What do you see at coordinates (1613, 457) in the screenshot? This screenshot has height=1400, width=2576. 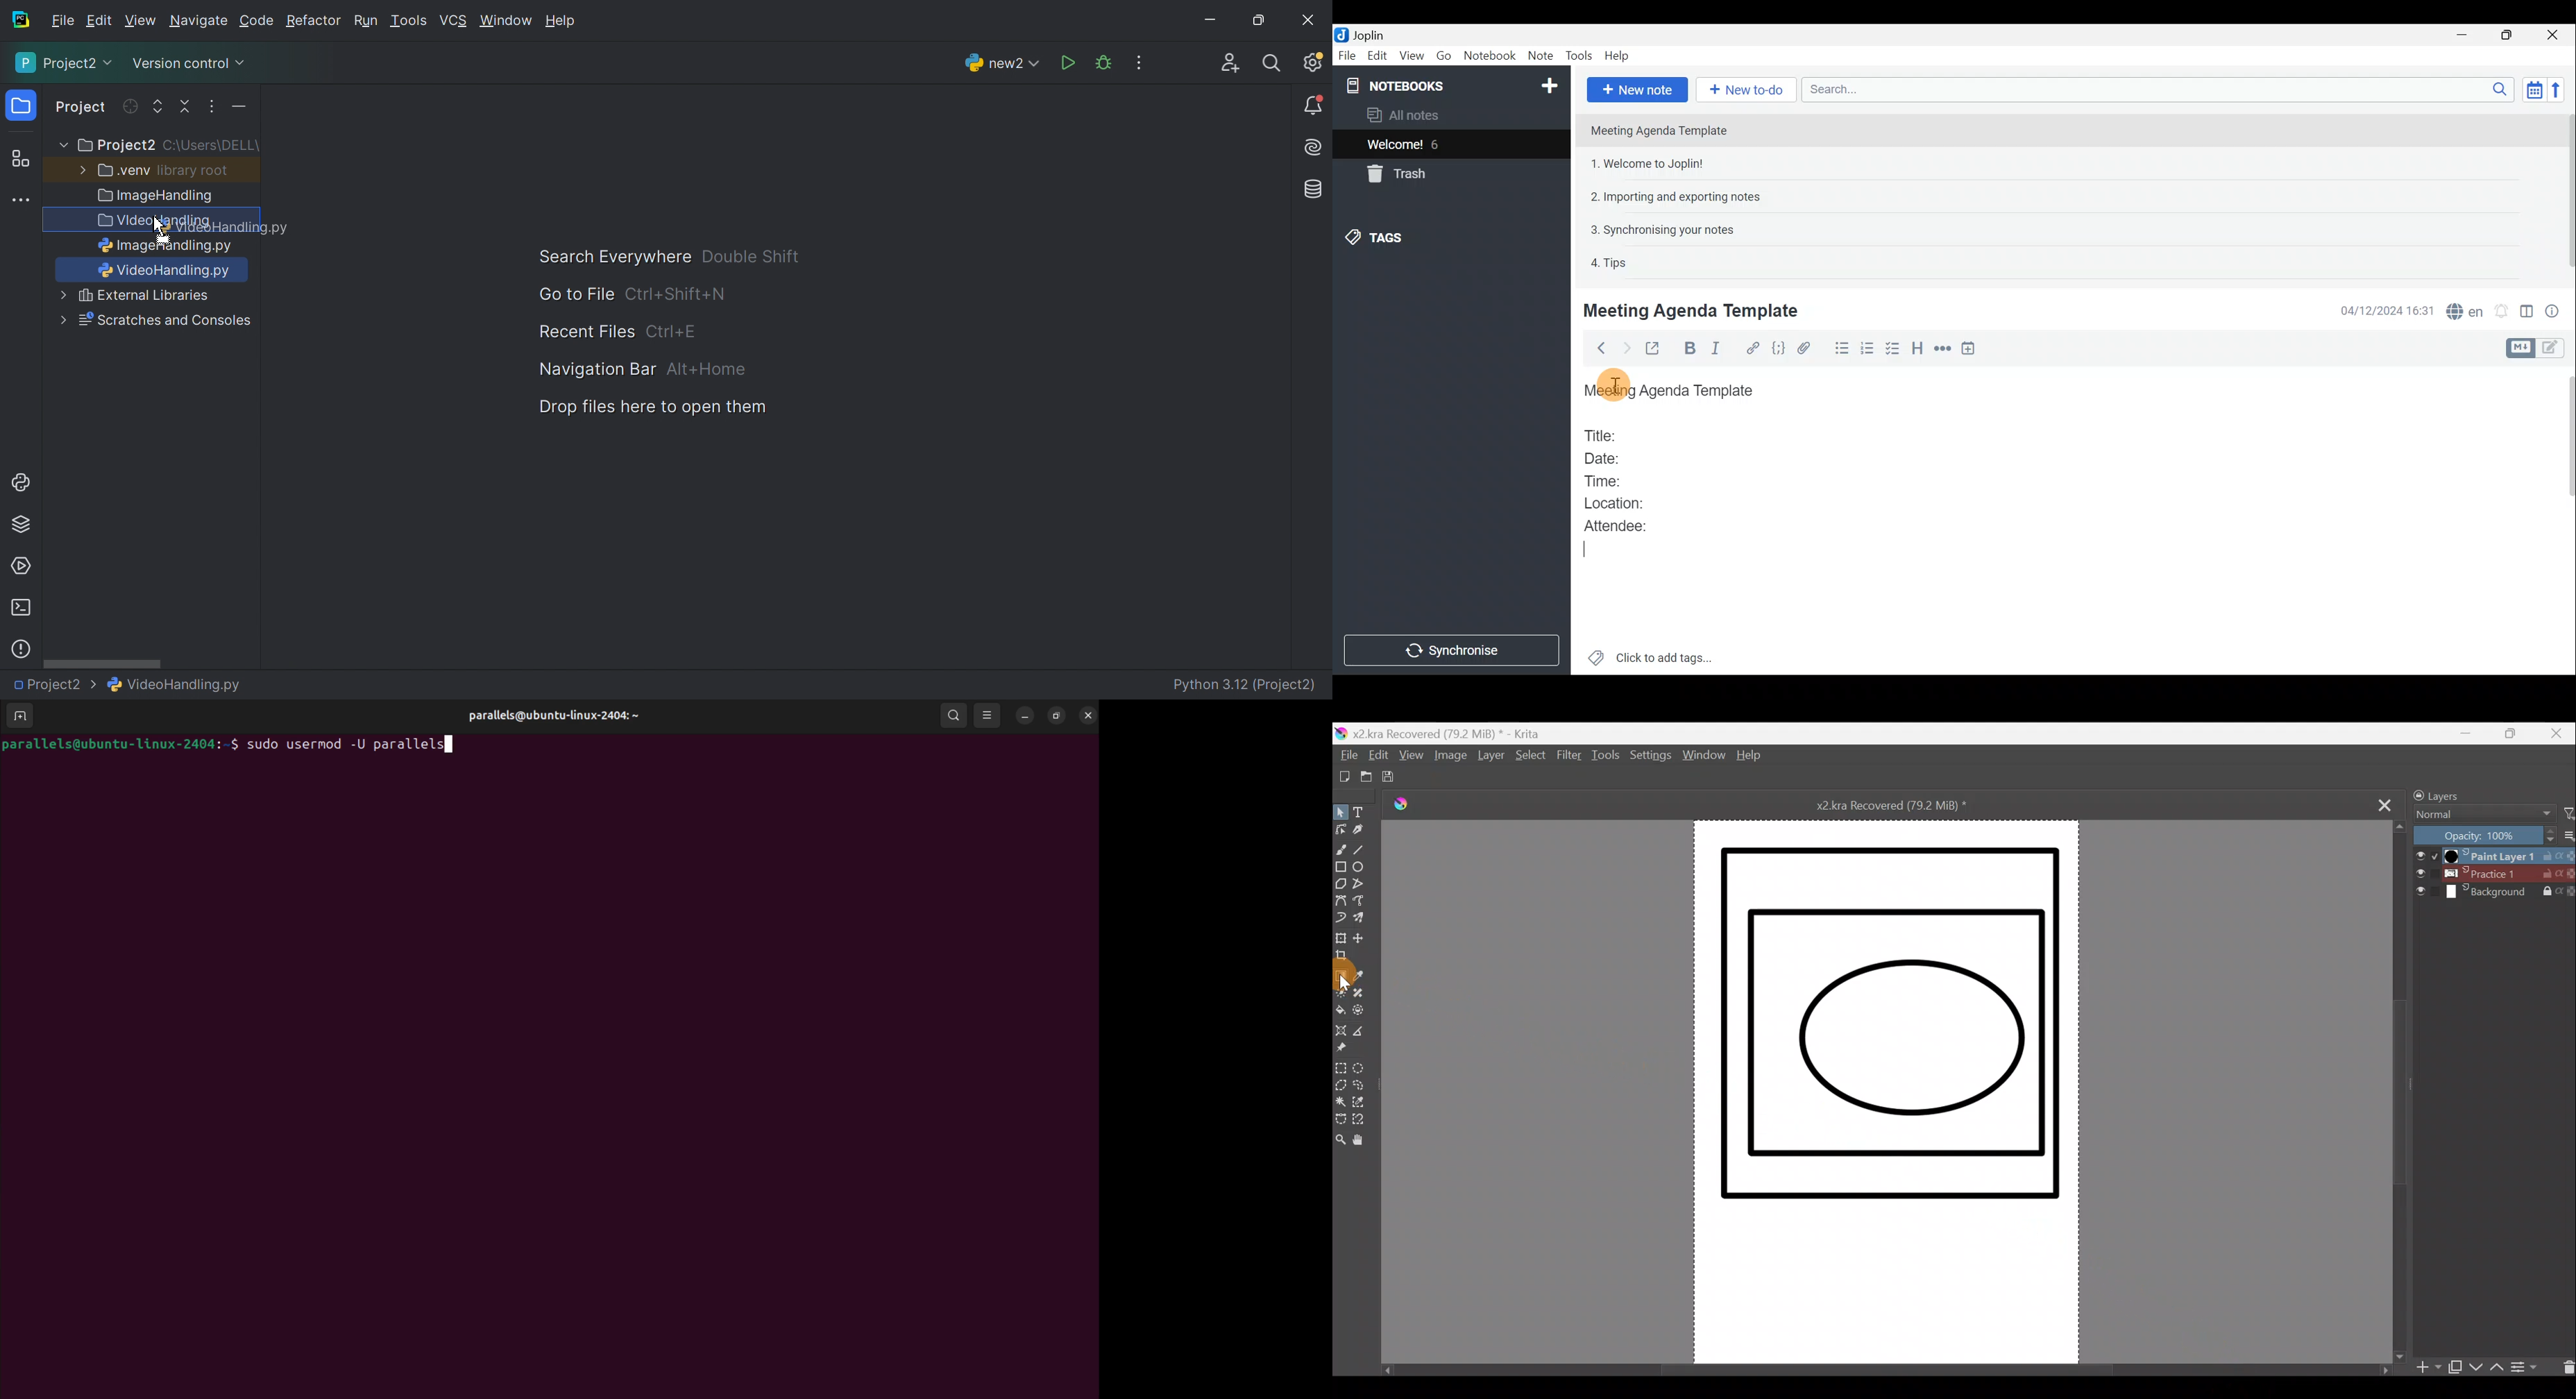 I see `Date:` at bounding box center [1613, 457].